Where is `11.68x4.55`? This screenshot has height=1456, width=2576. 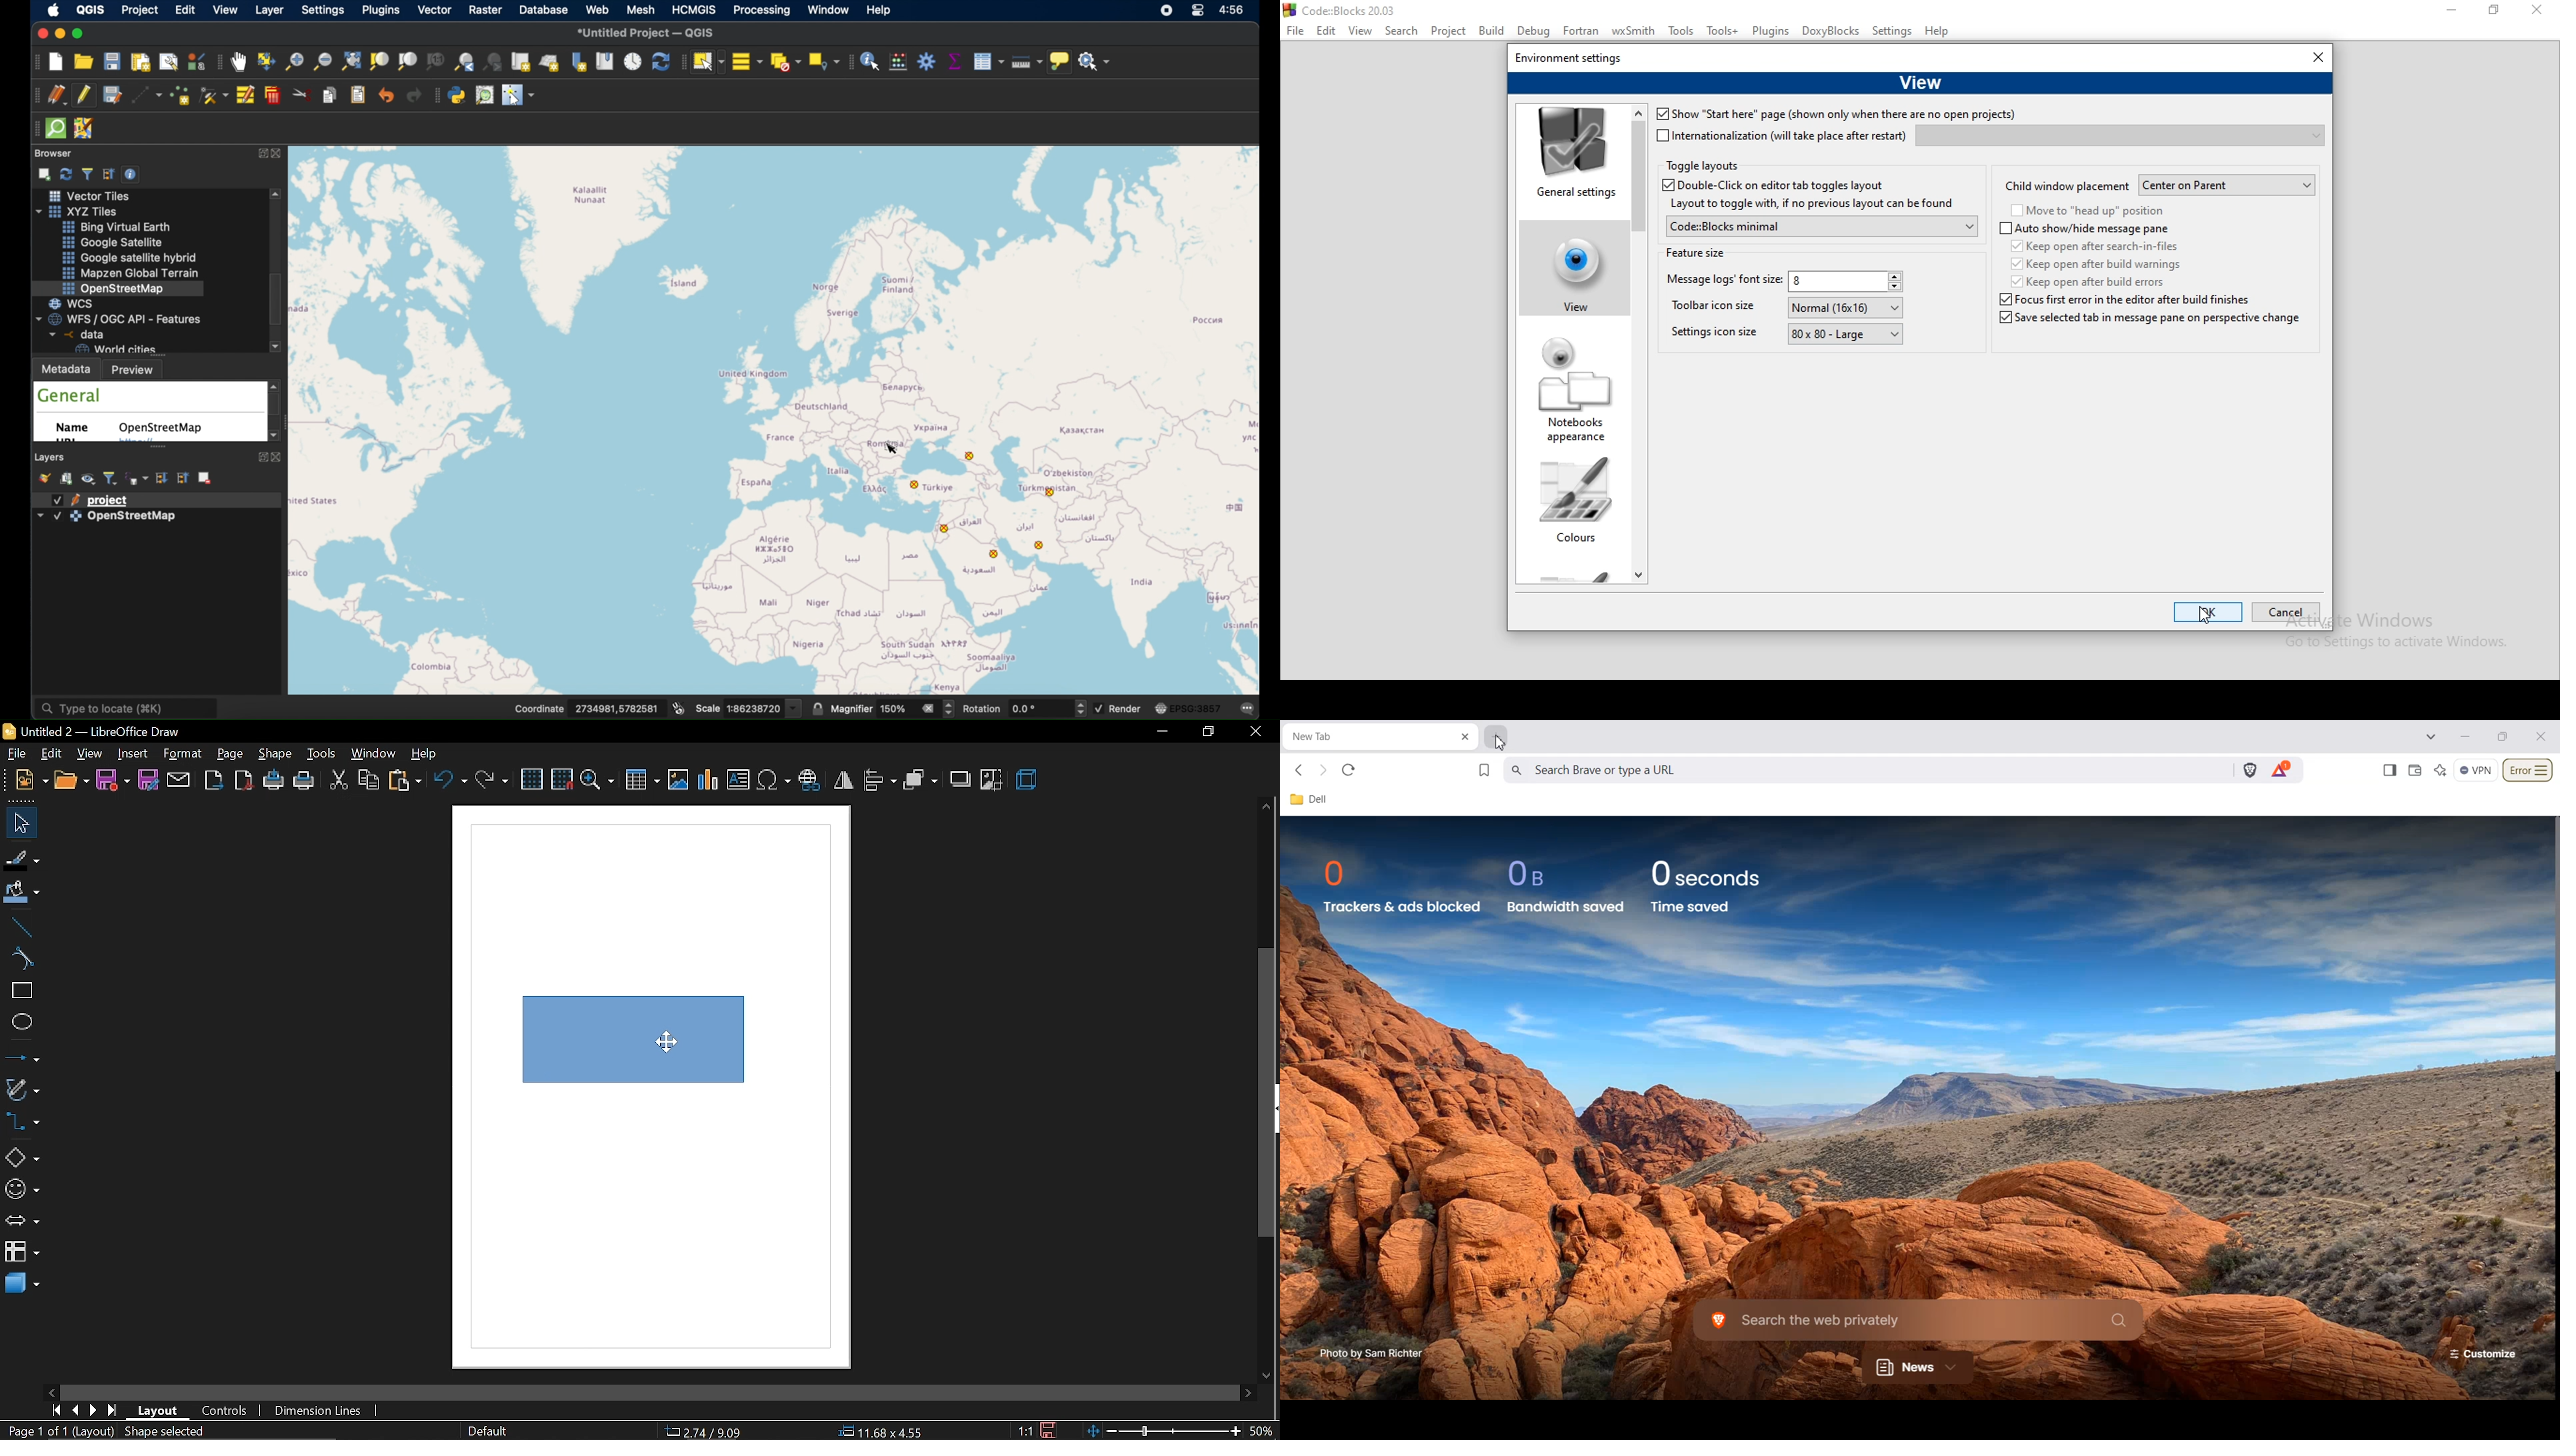
11.68x4.55 is located at coordinates (884, 1432).